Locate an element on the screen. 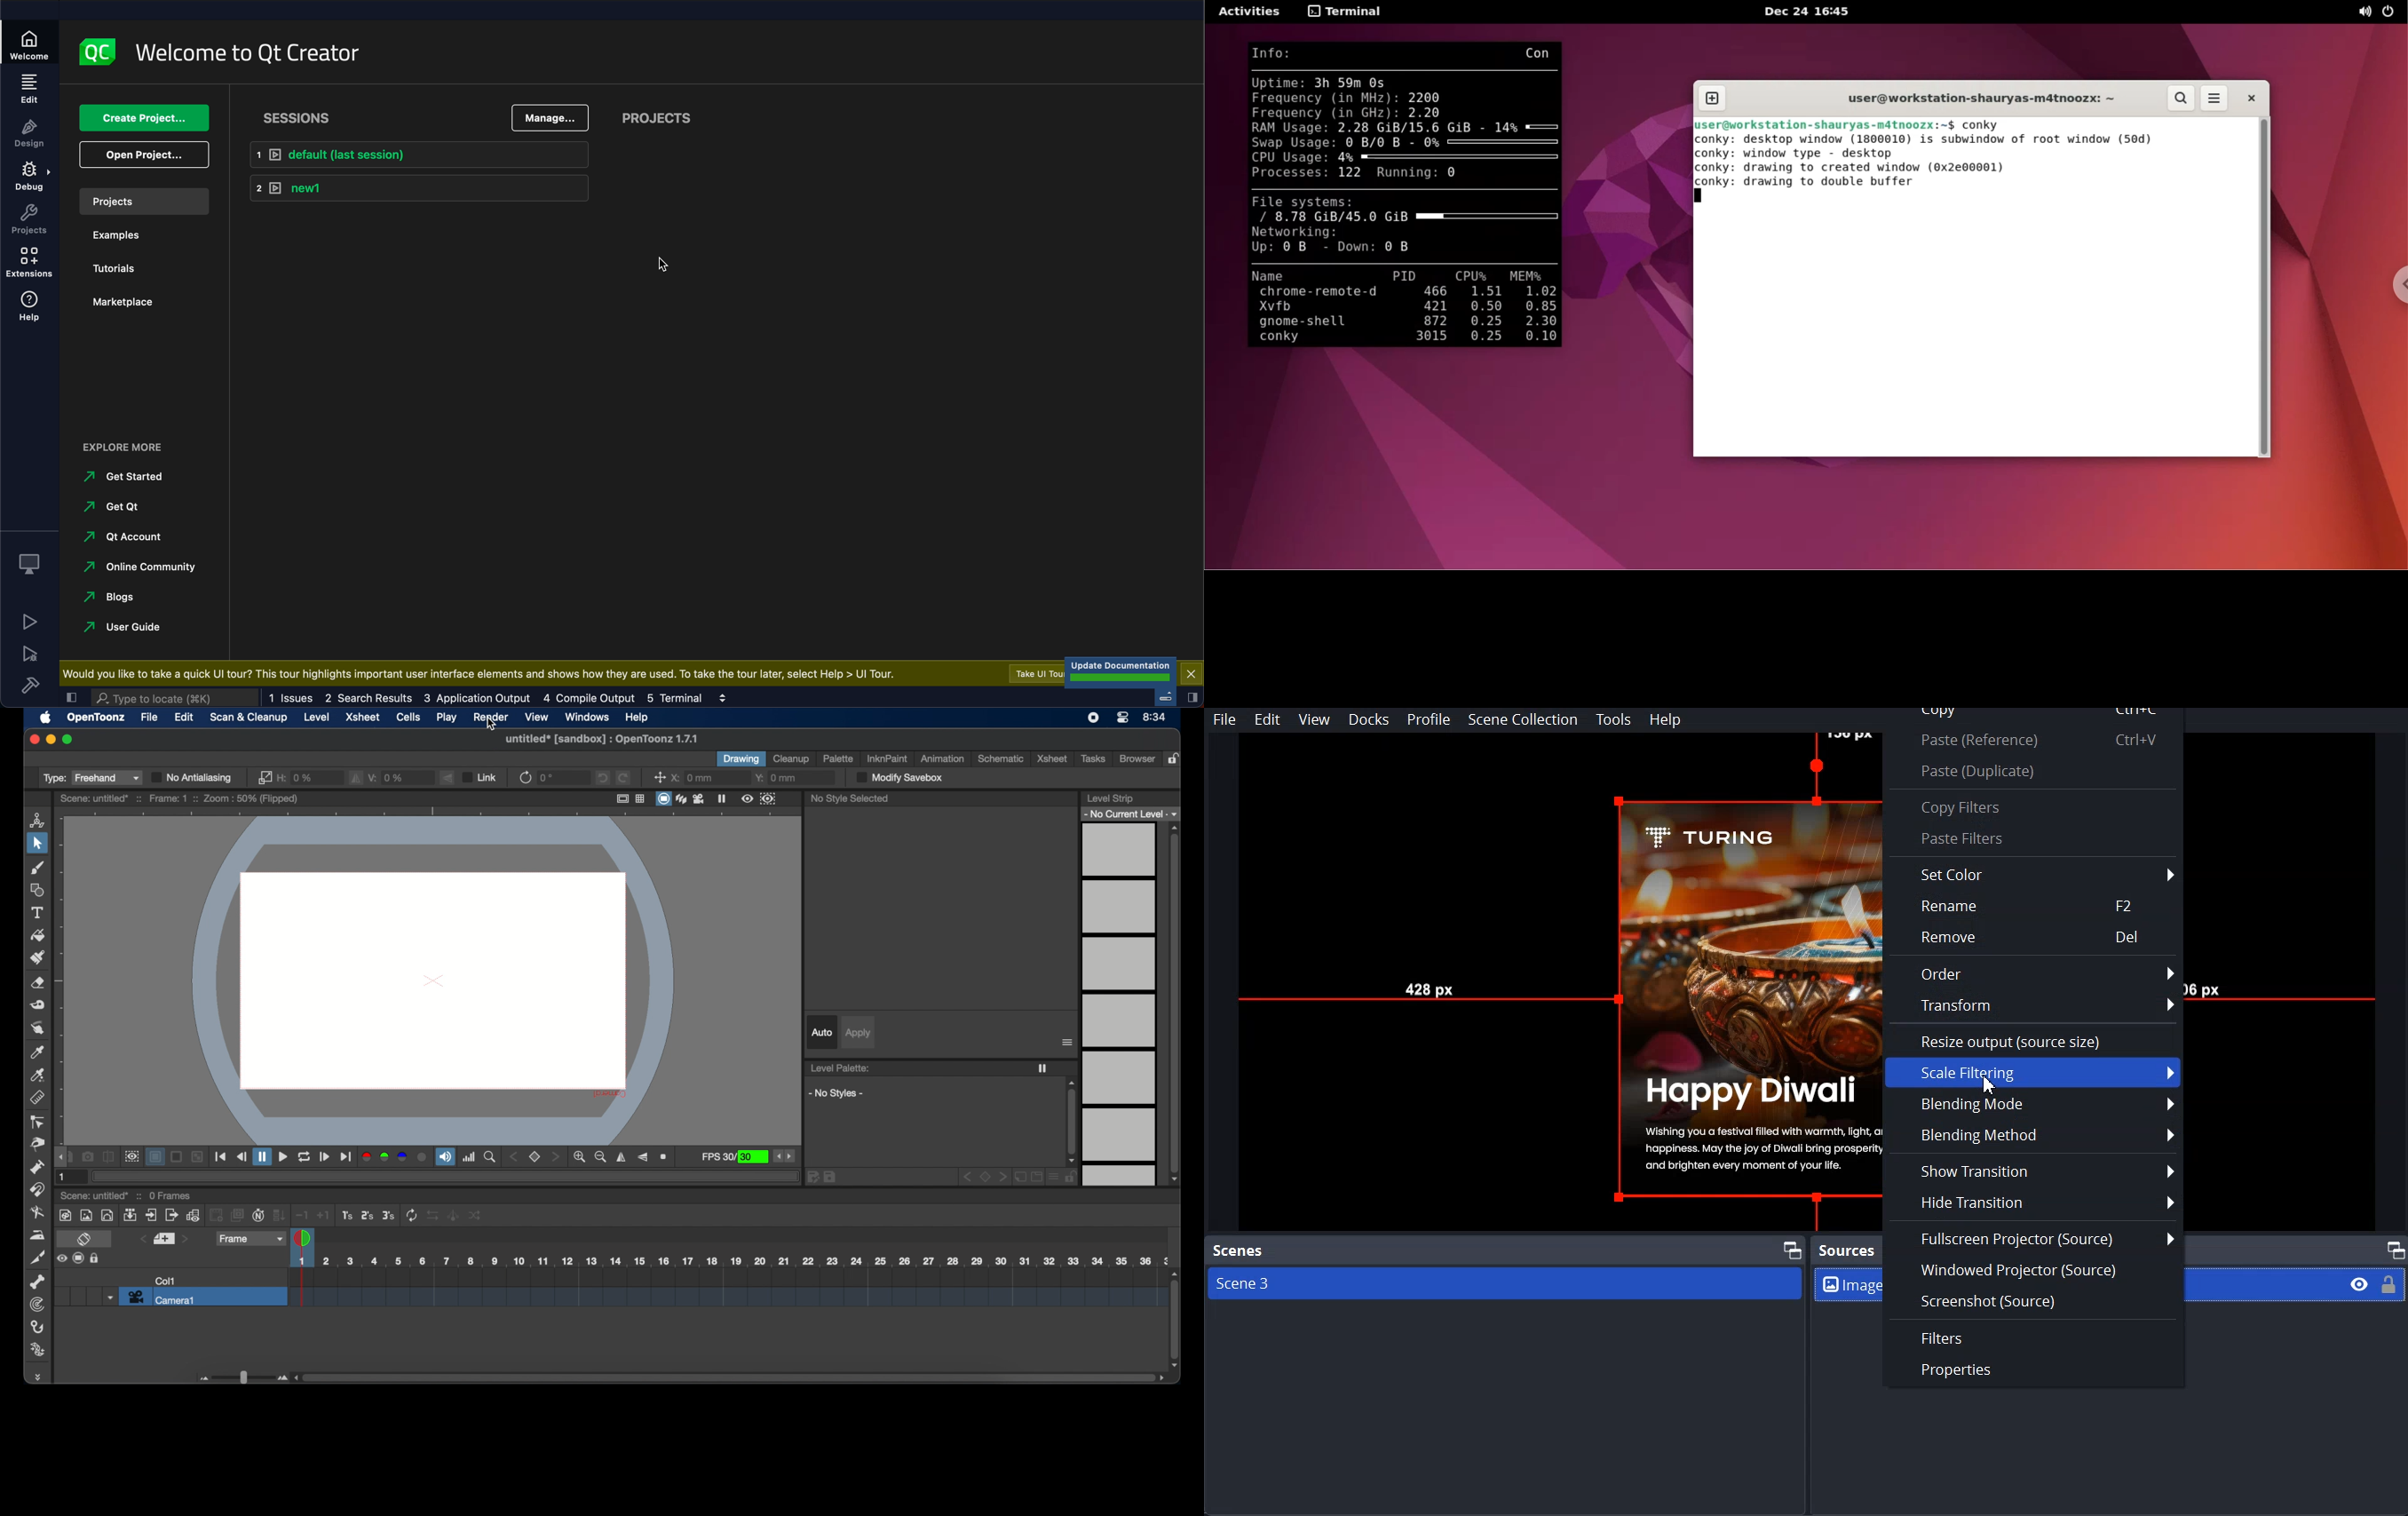 The image size is (2408, 1540). soundtrack is located at coordinates (445, 1158).